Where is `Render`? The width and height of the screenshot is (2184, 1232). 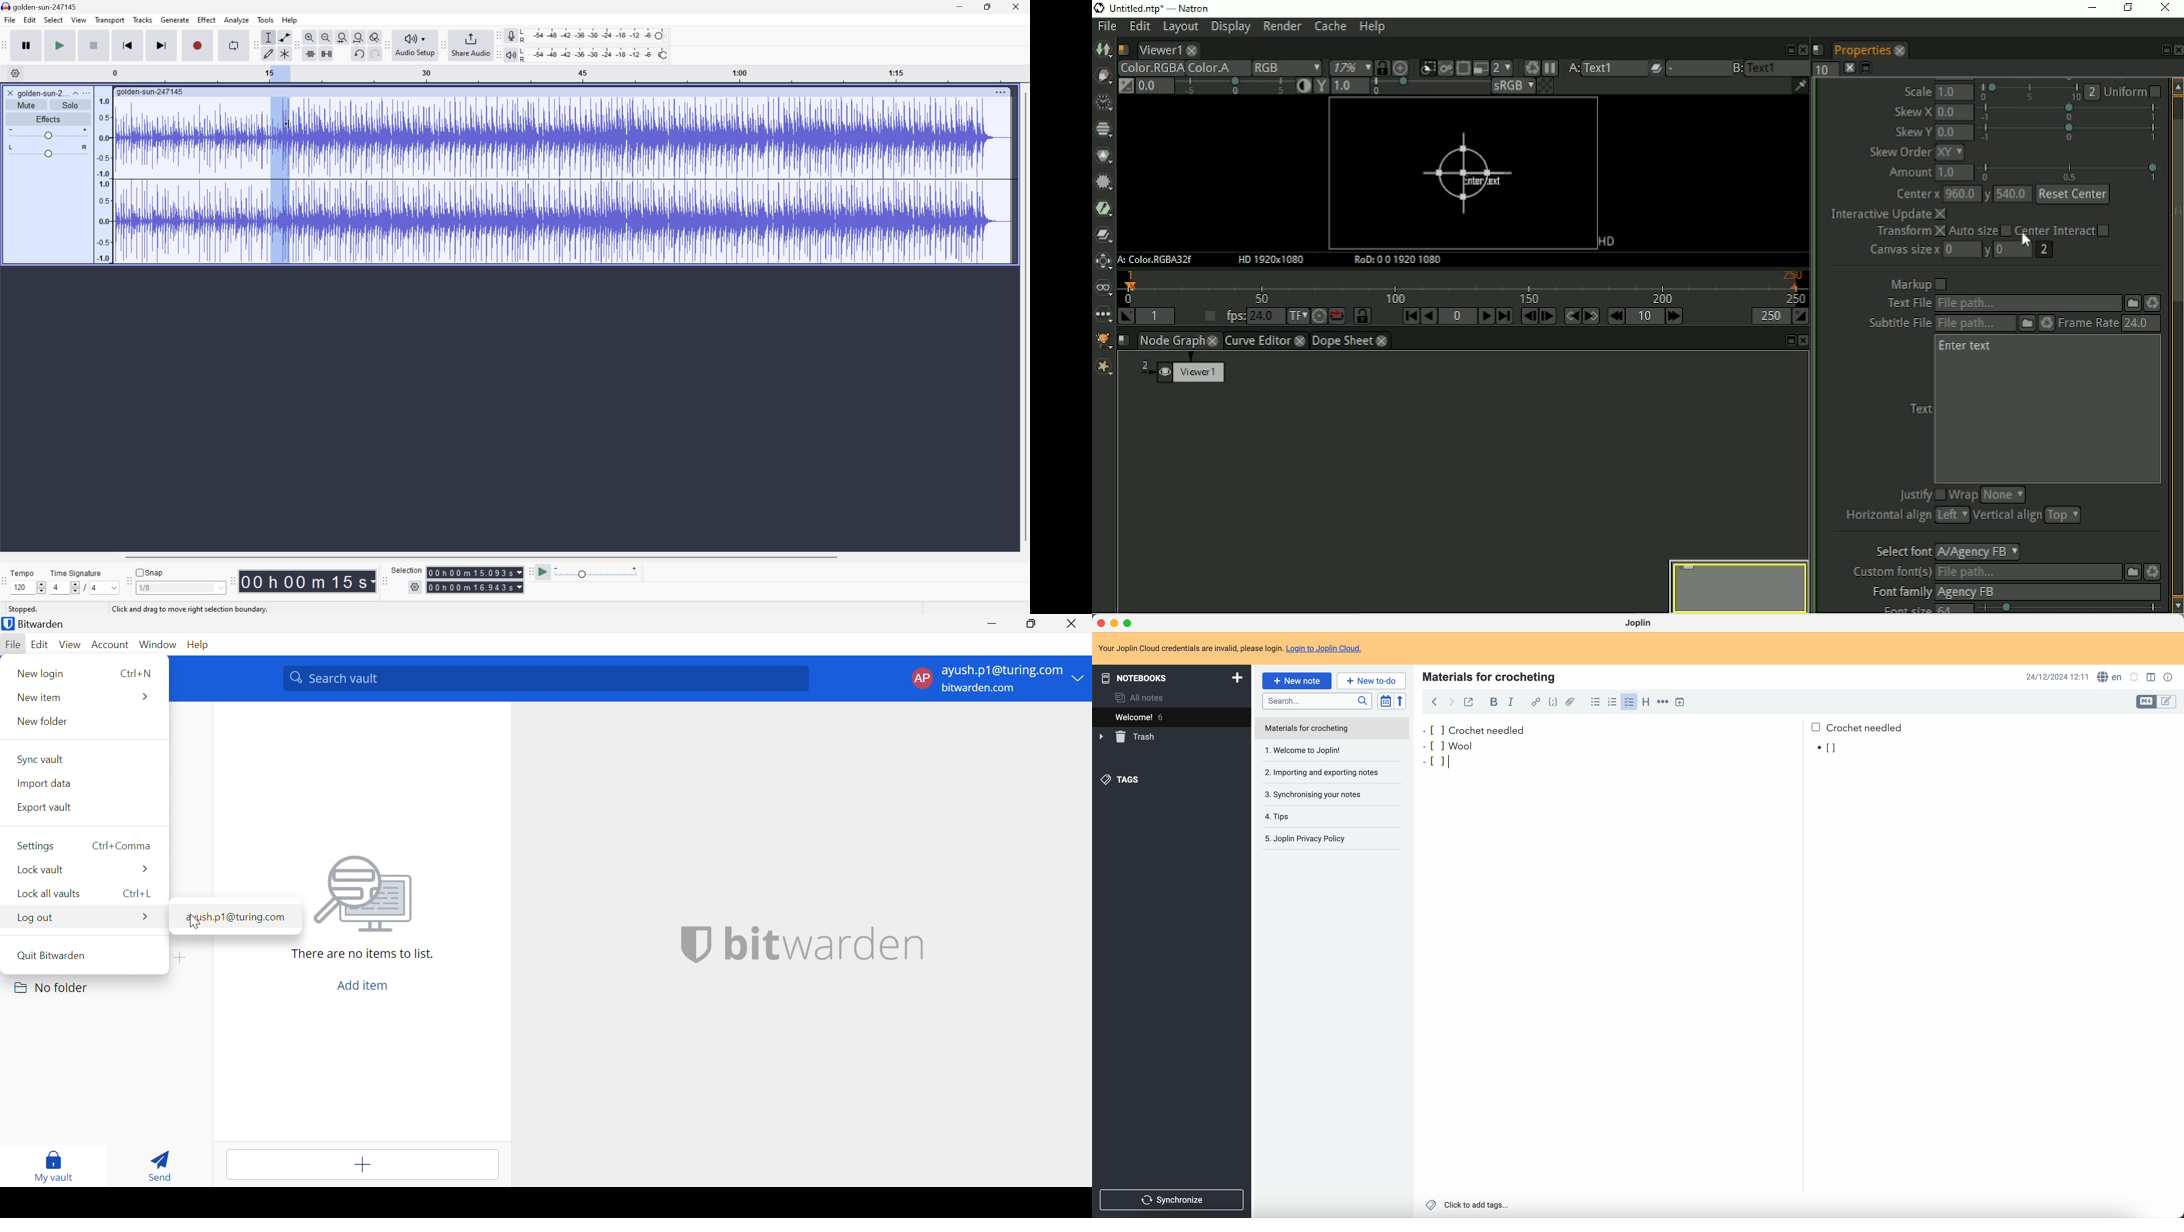 Render is located at coordinates (1283, 28).